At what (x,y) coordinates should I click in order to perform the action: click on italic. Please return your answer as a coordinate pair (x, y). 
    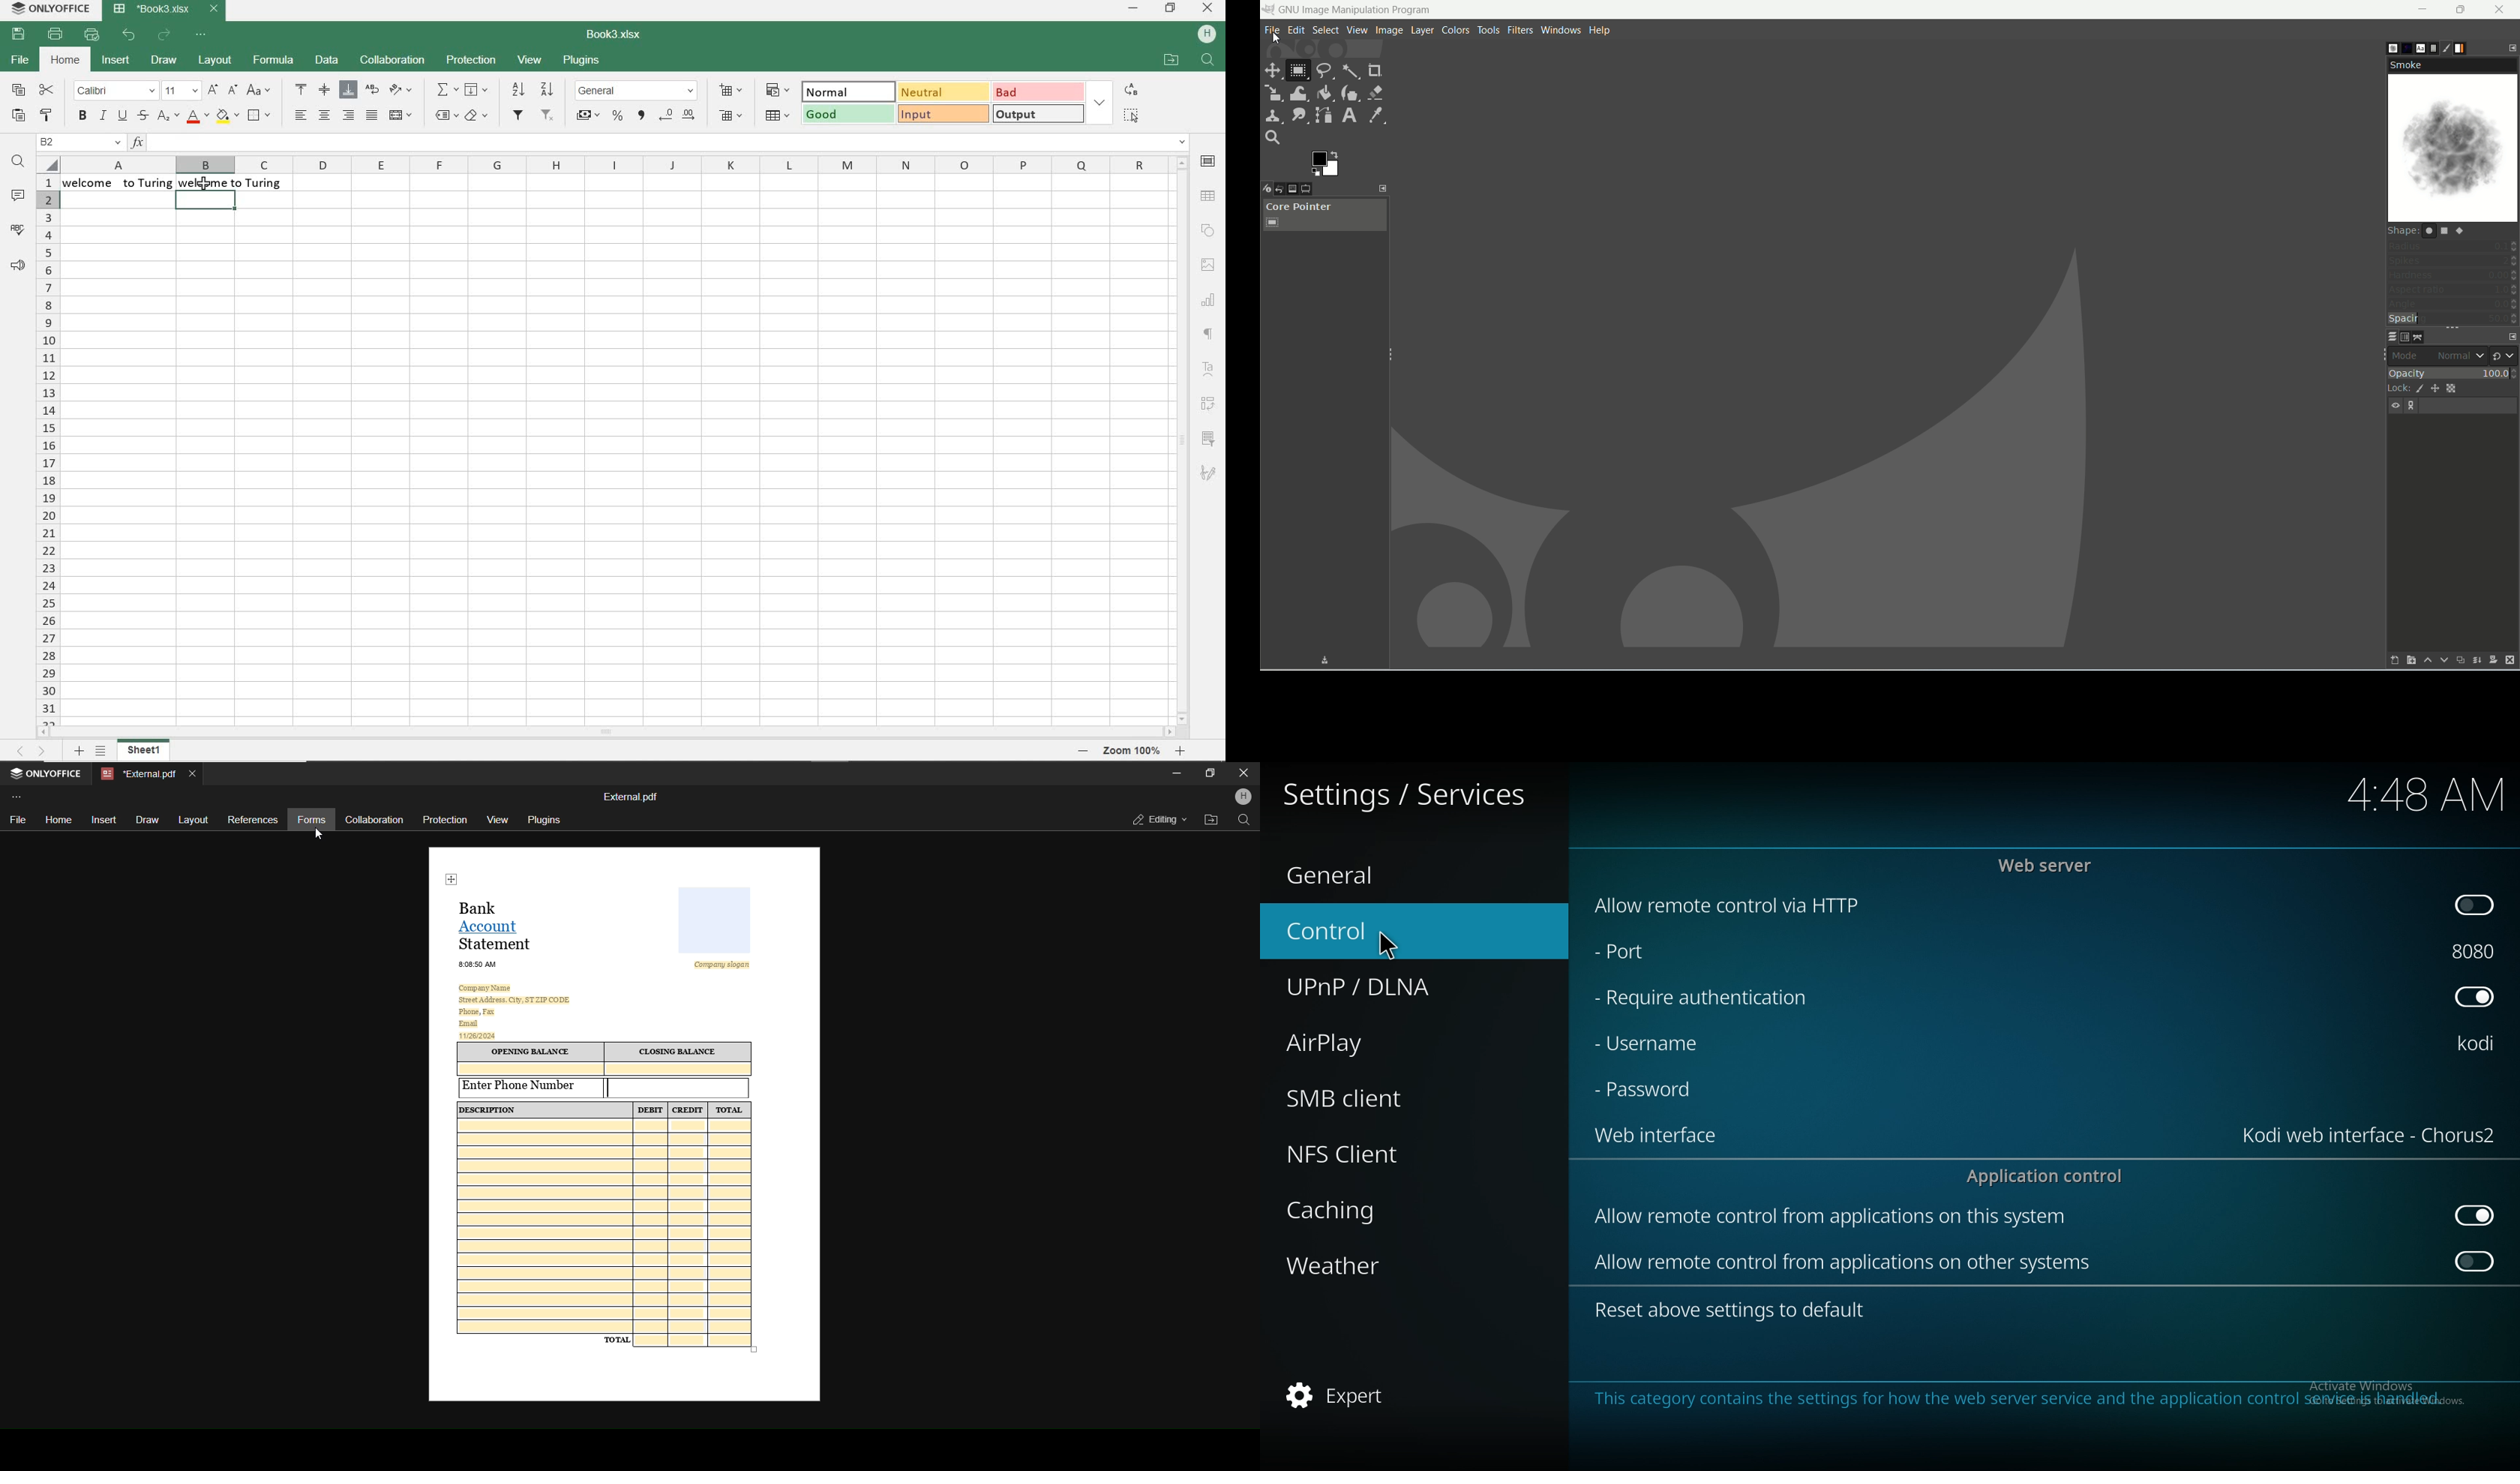
    Looking at the image, I should click on (103, 116).